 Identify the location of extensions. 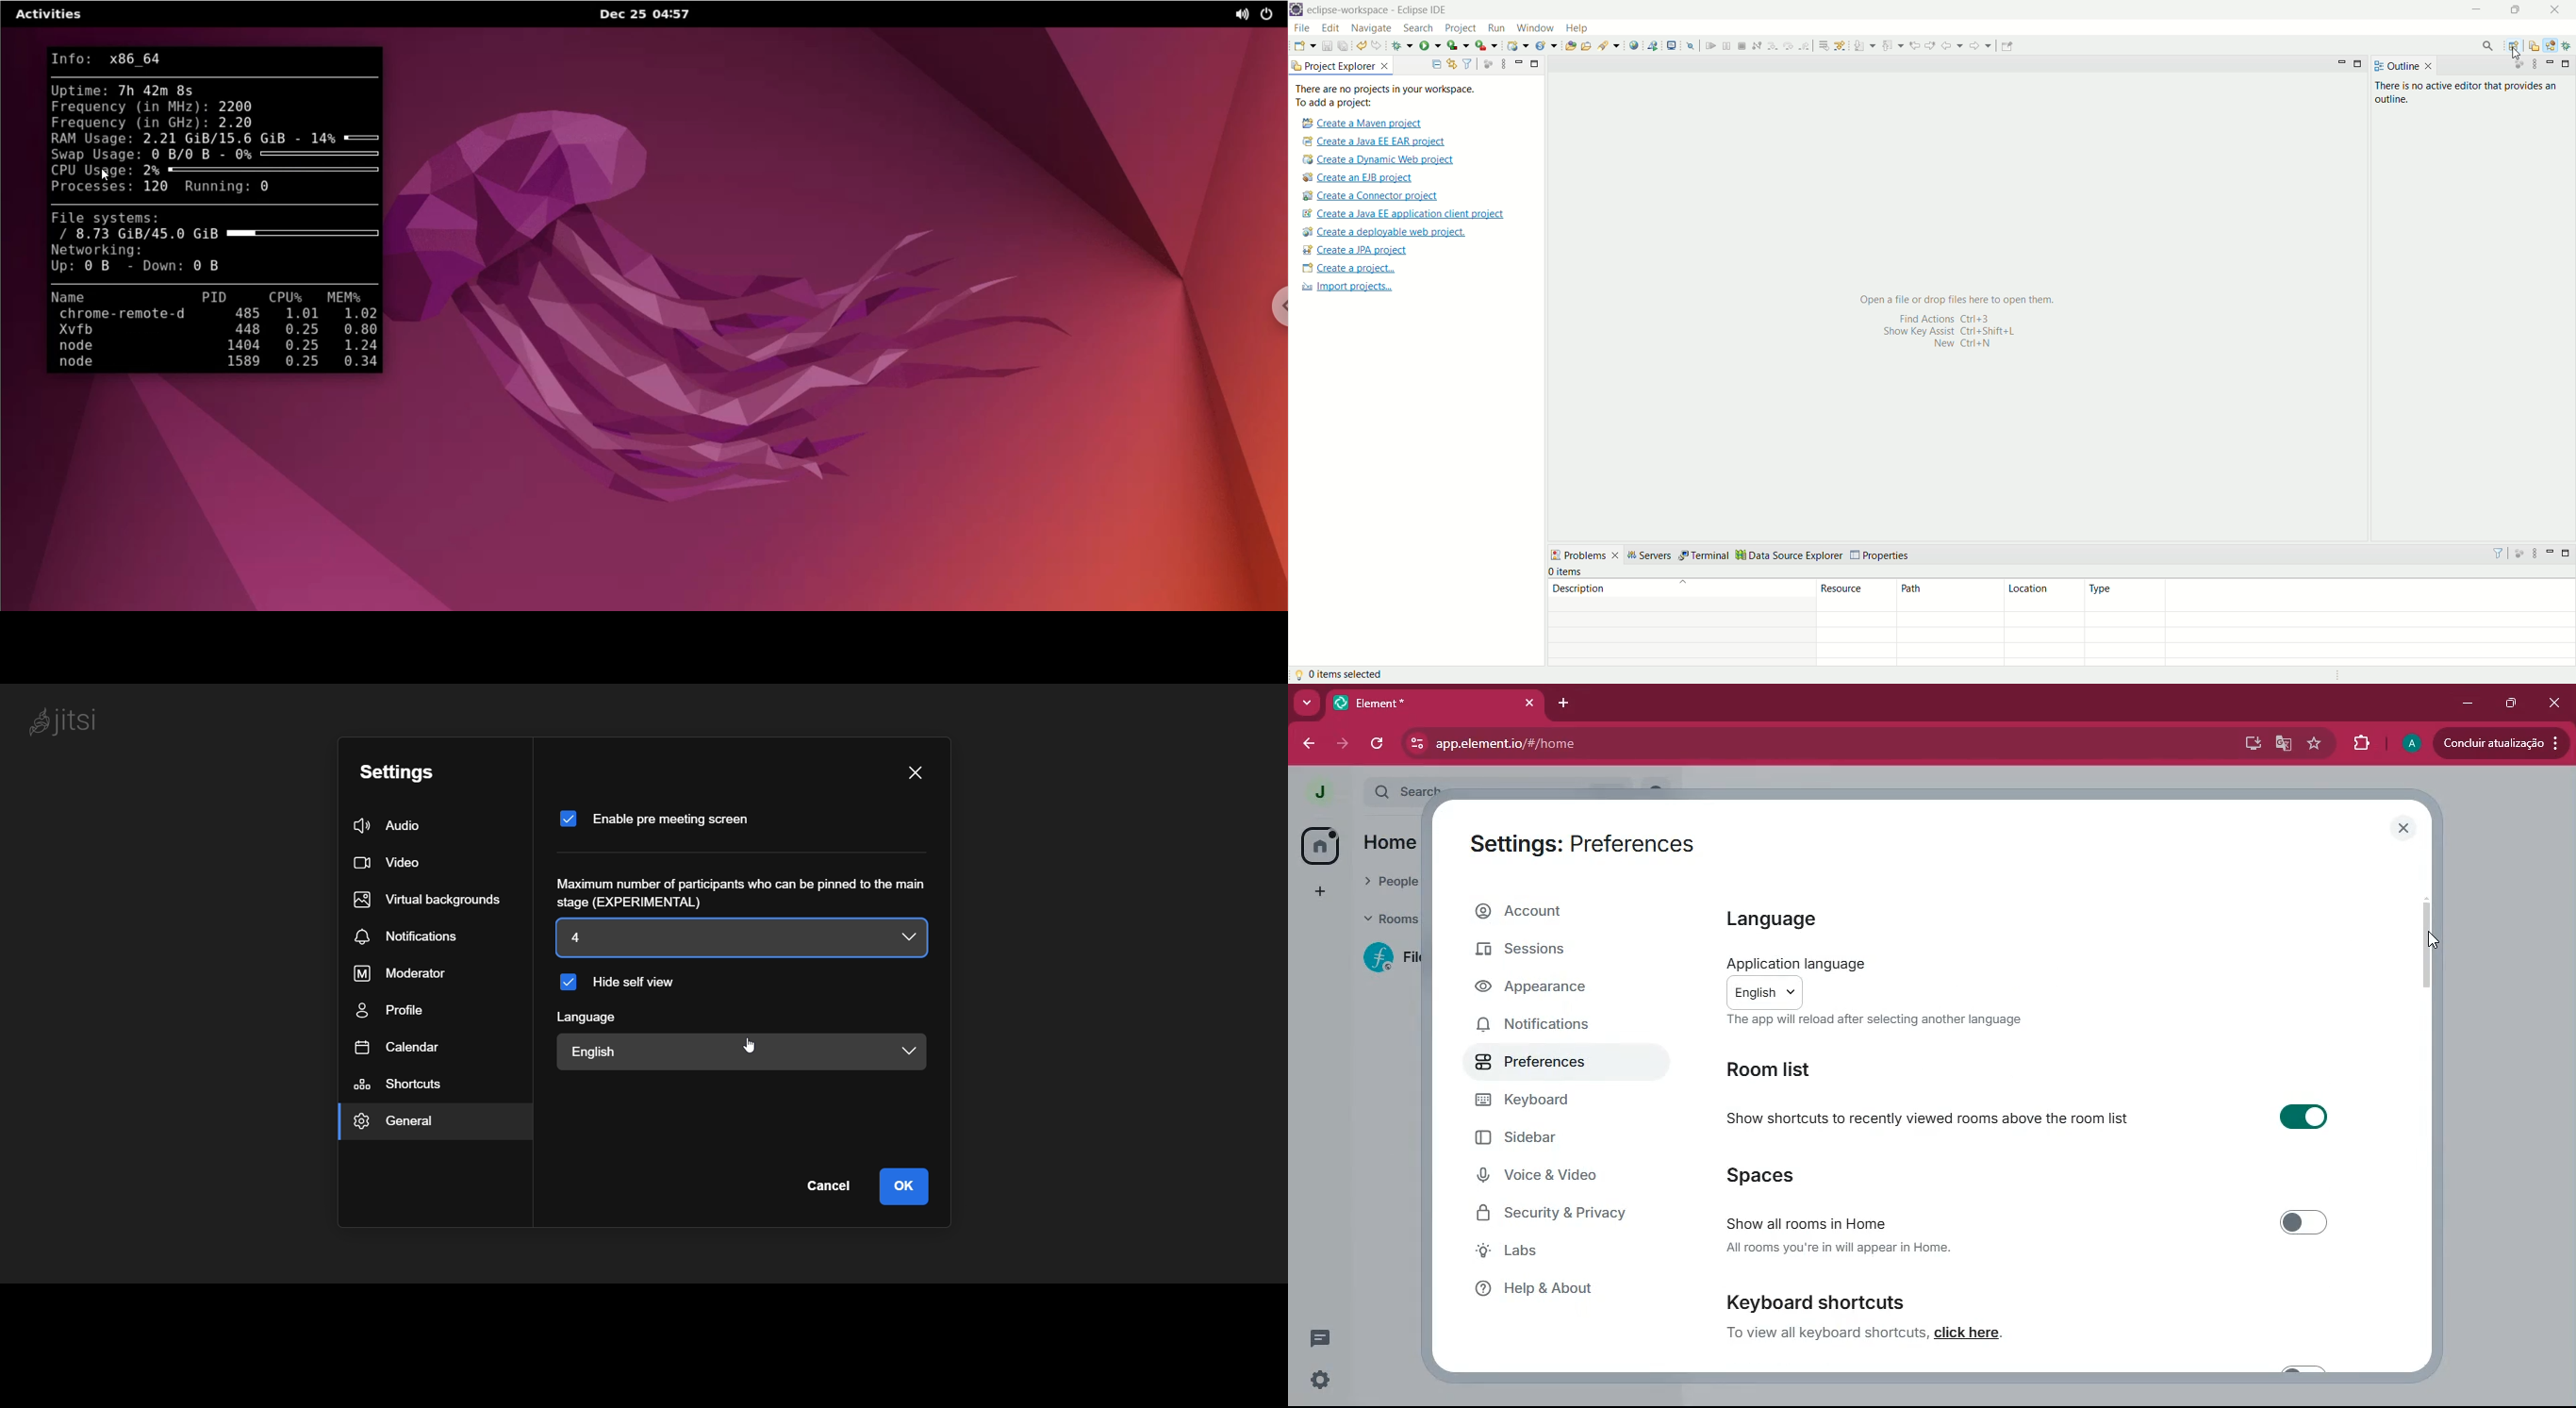
(2360, 741).